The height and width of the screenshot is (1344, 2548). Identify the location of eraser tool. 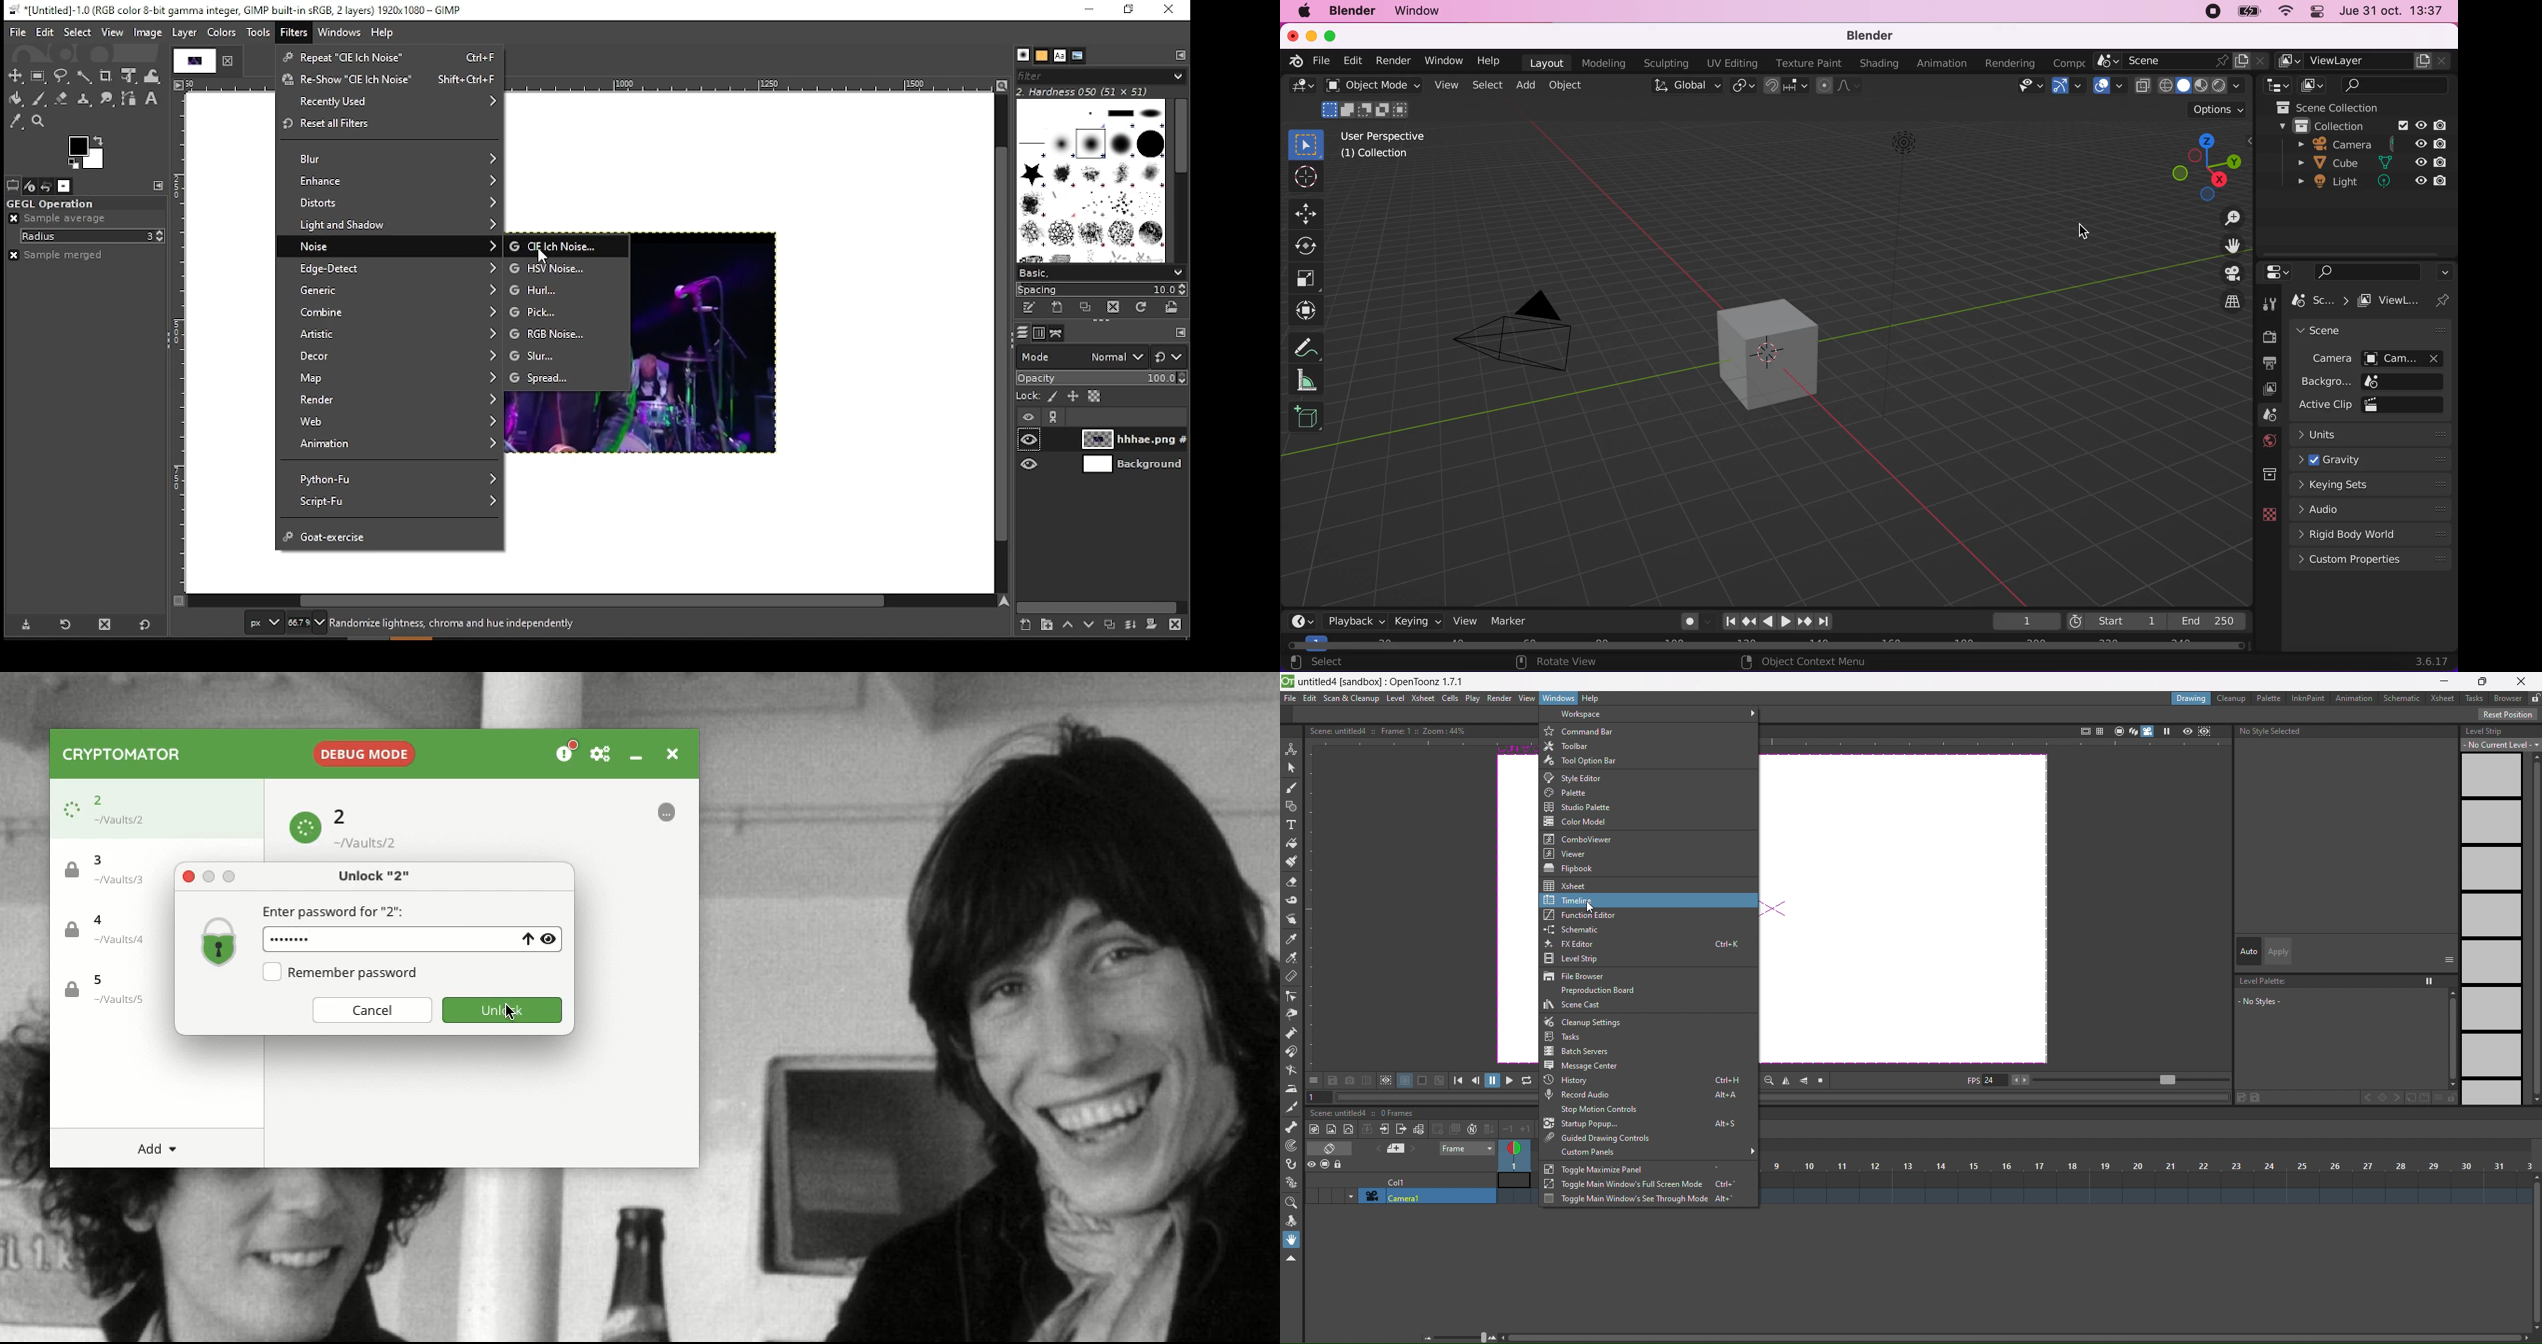
(1292, 883).